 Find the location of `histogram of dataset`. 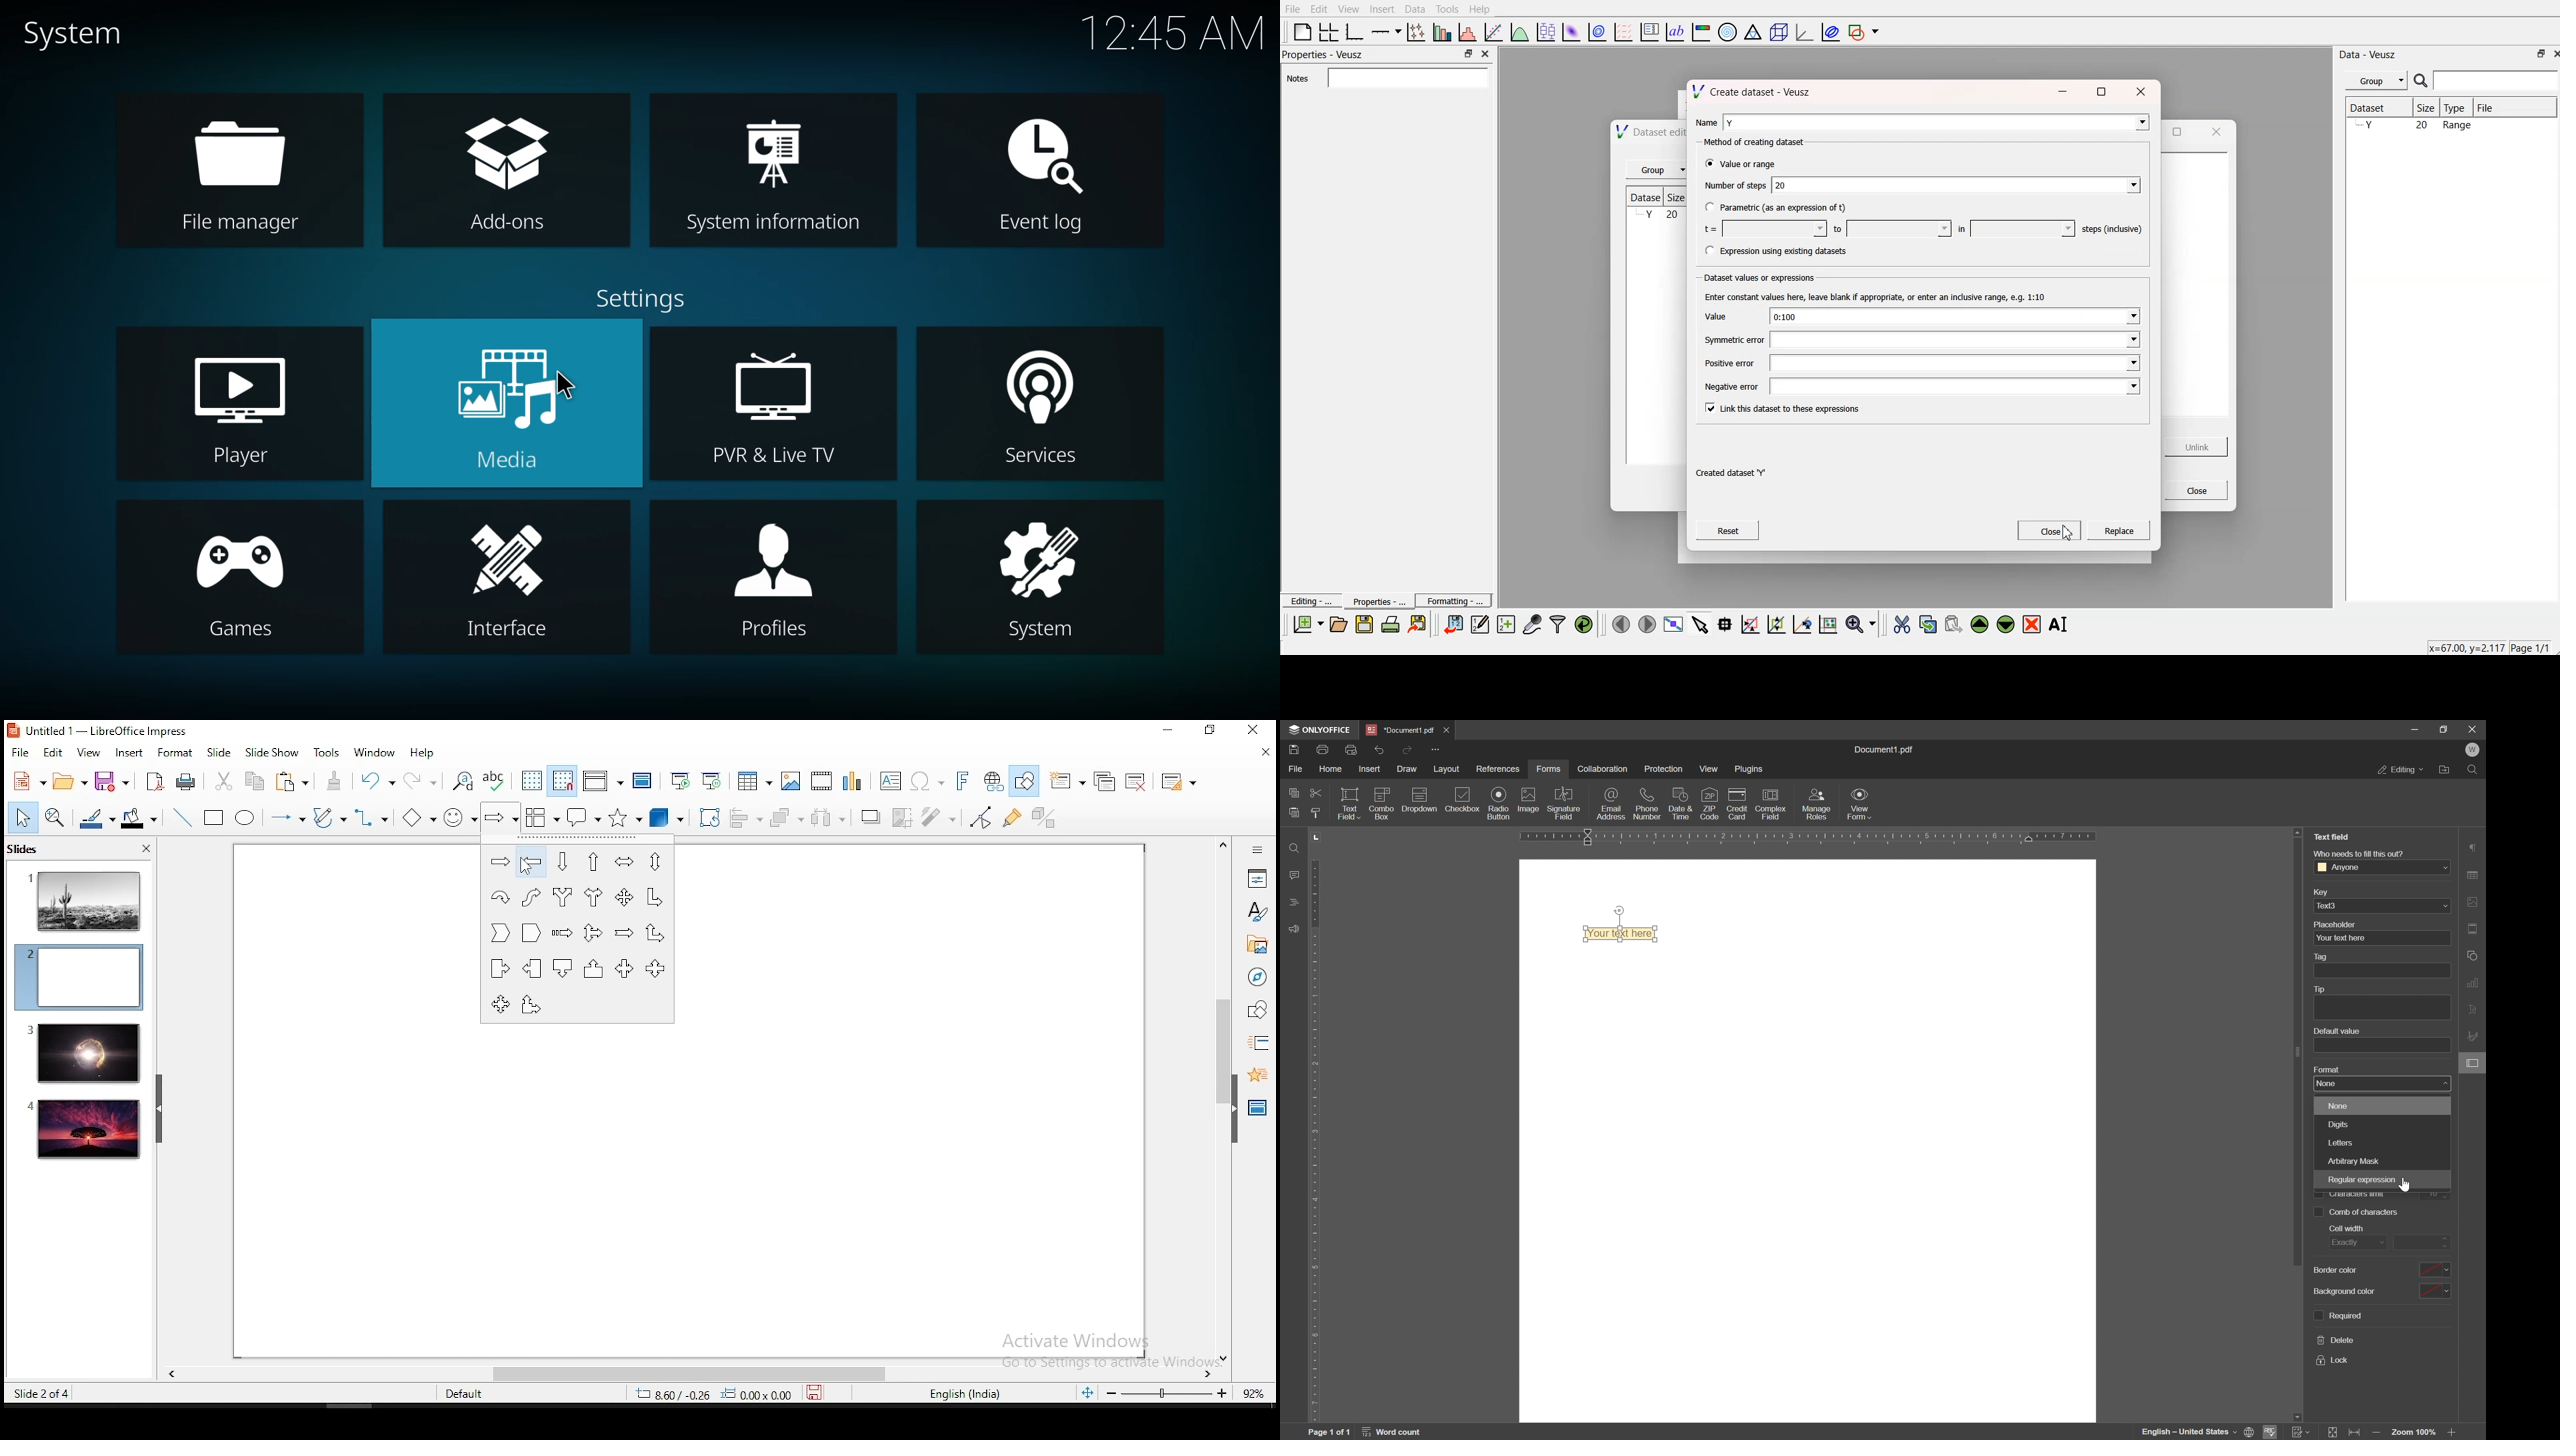

histogram of dataset is located at coordinates (1469, 32).